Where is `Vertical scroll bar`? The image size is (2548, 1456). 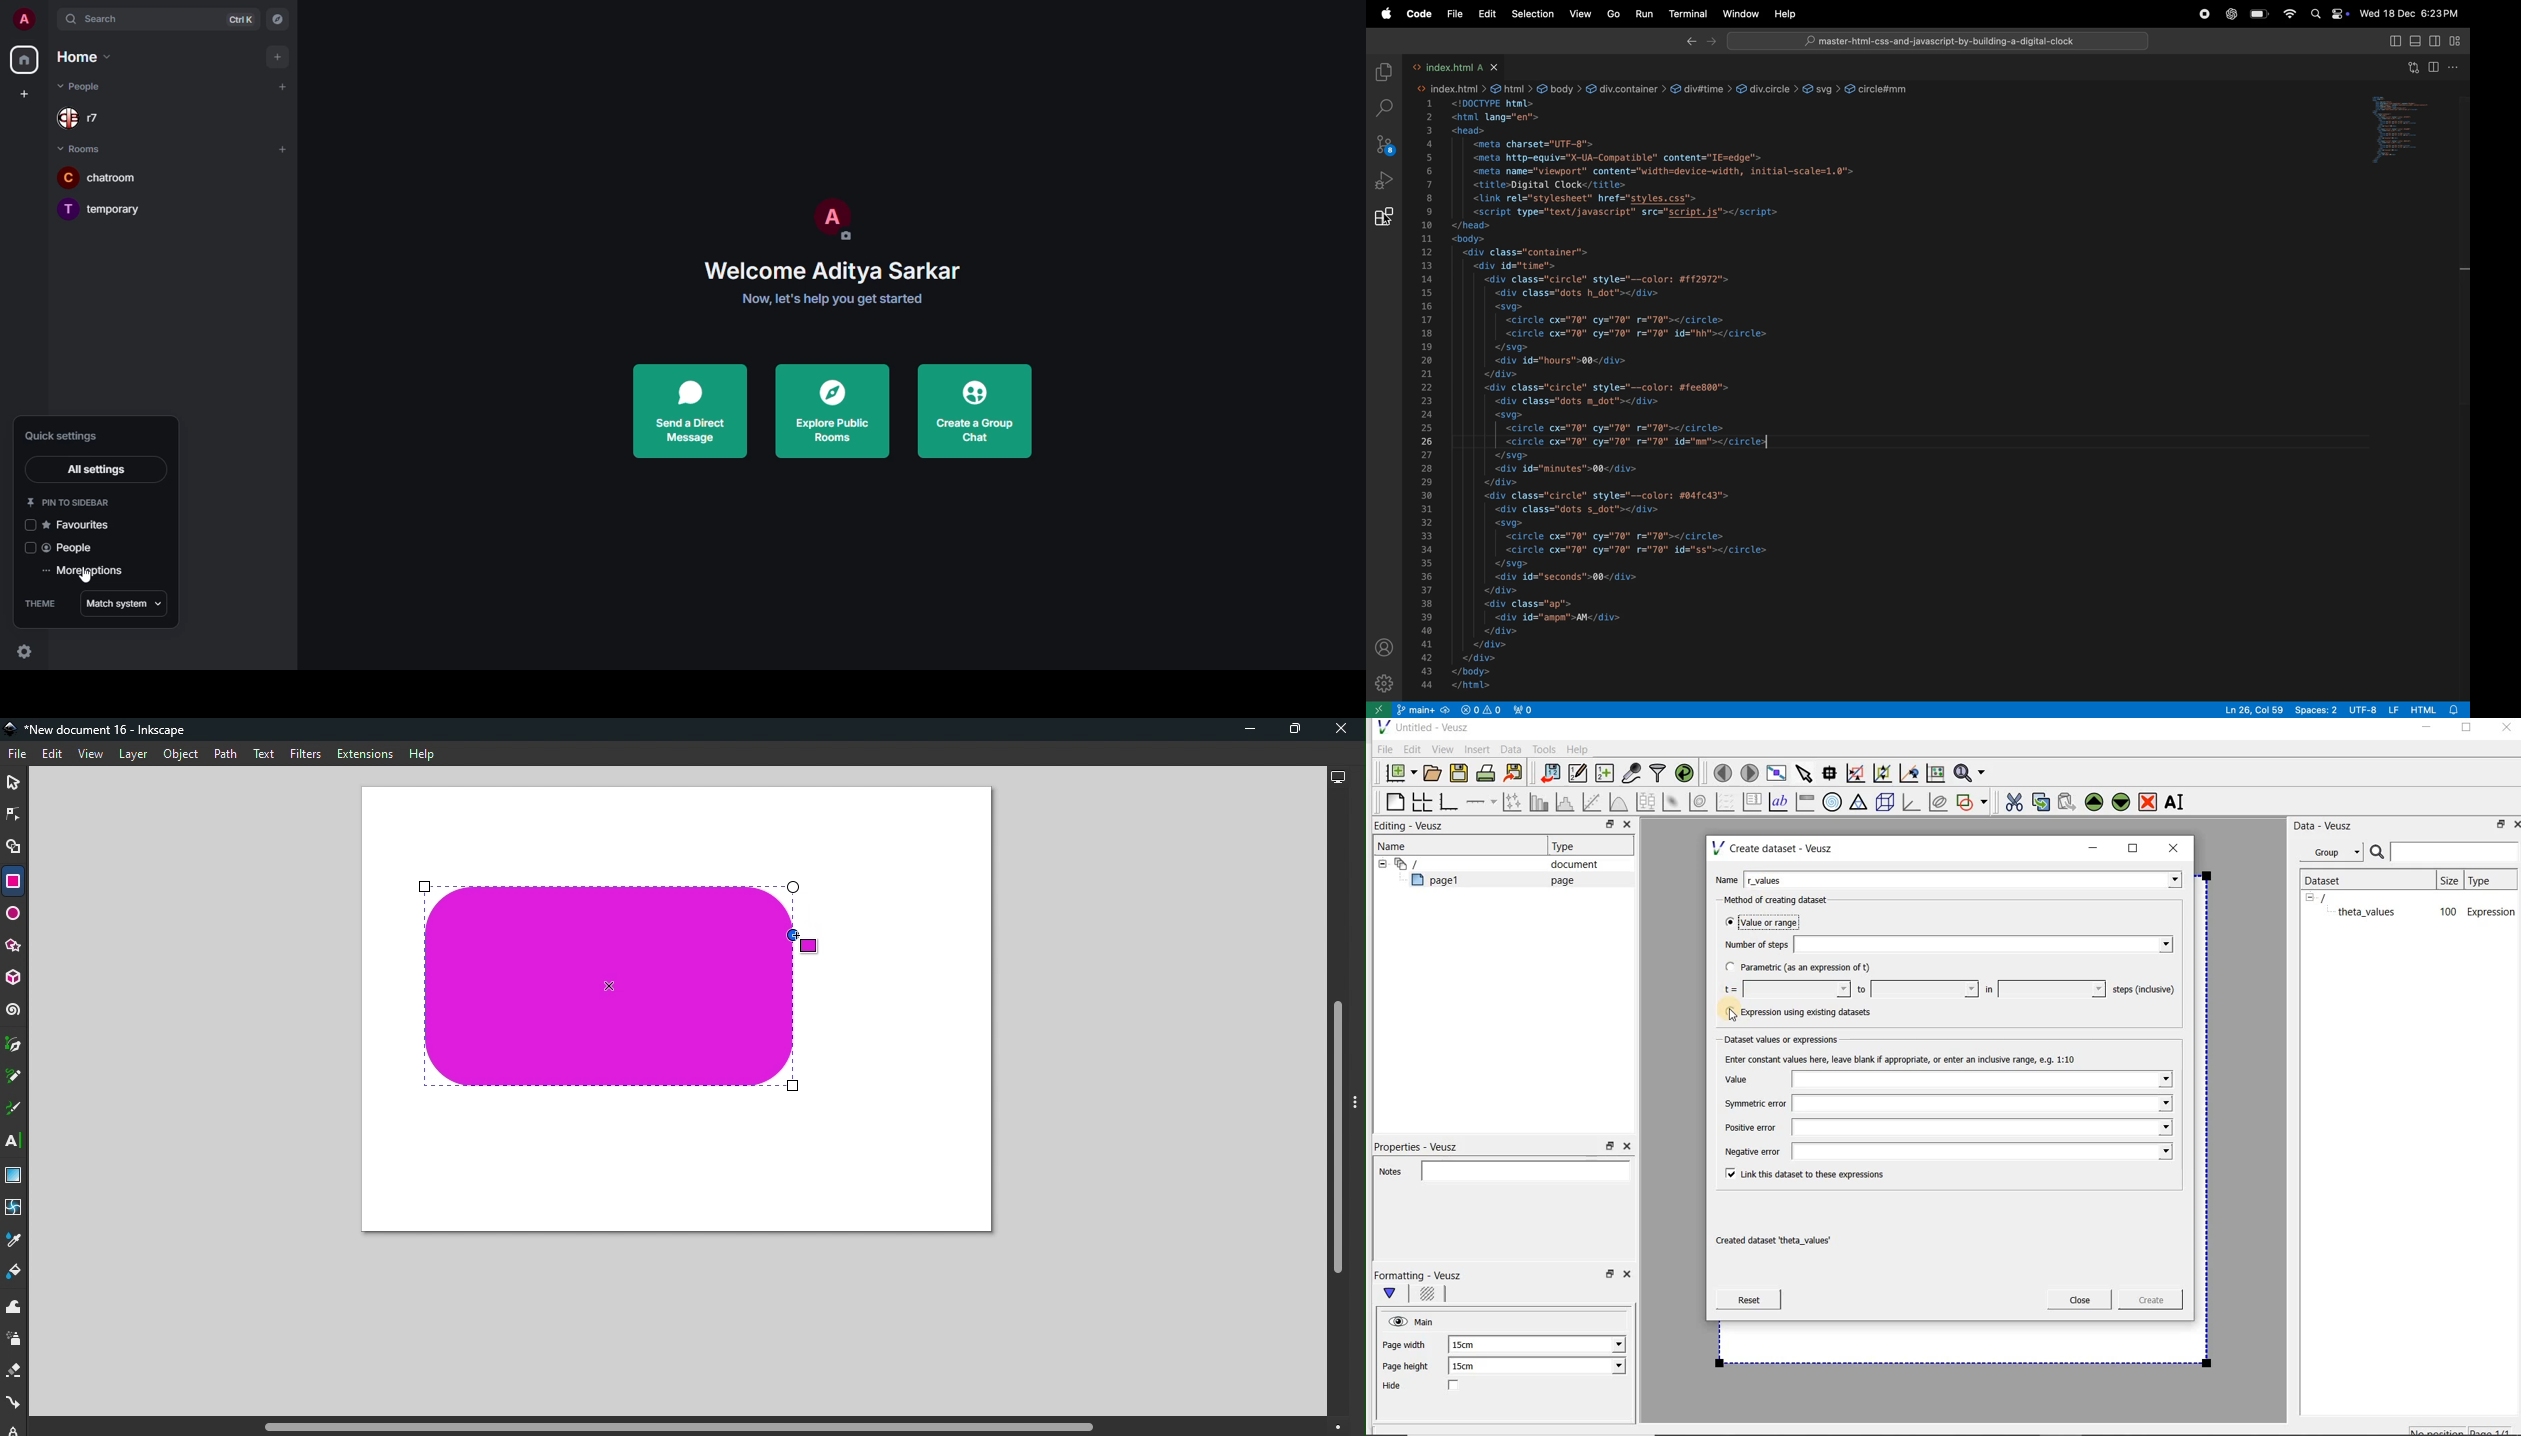
Vertical scroll bar is located at coordinates (1336, 1105).